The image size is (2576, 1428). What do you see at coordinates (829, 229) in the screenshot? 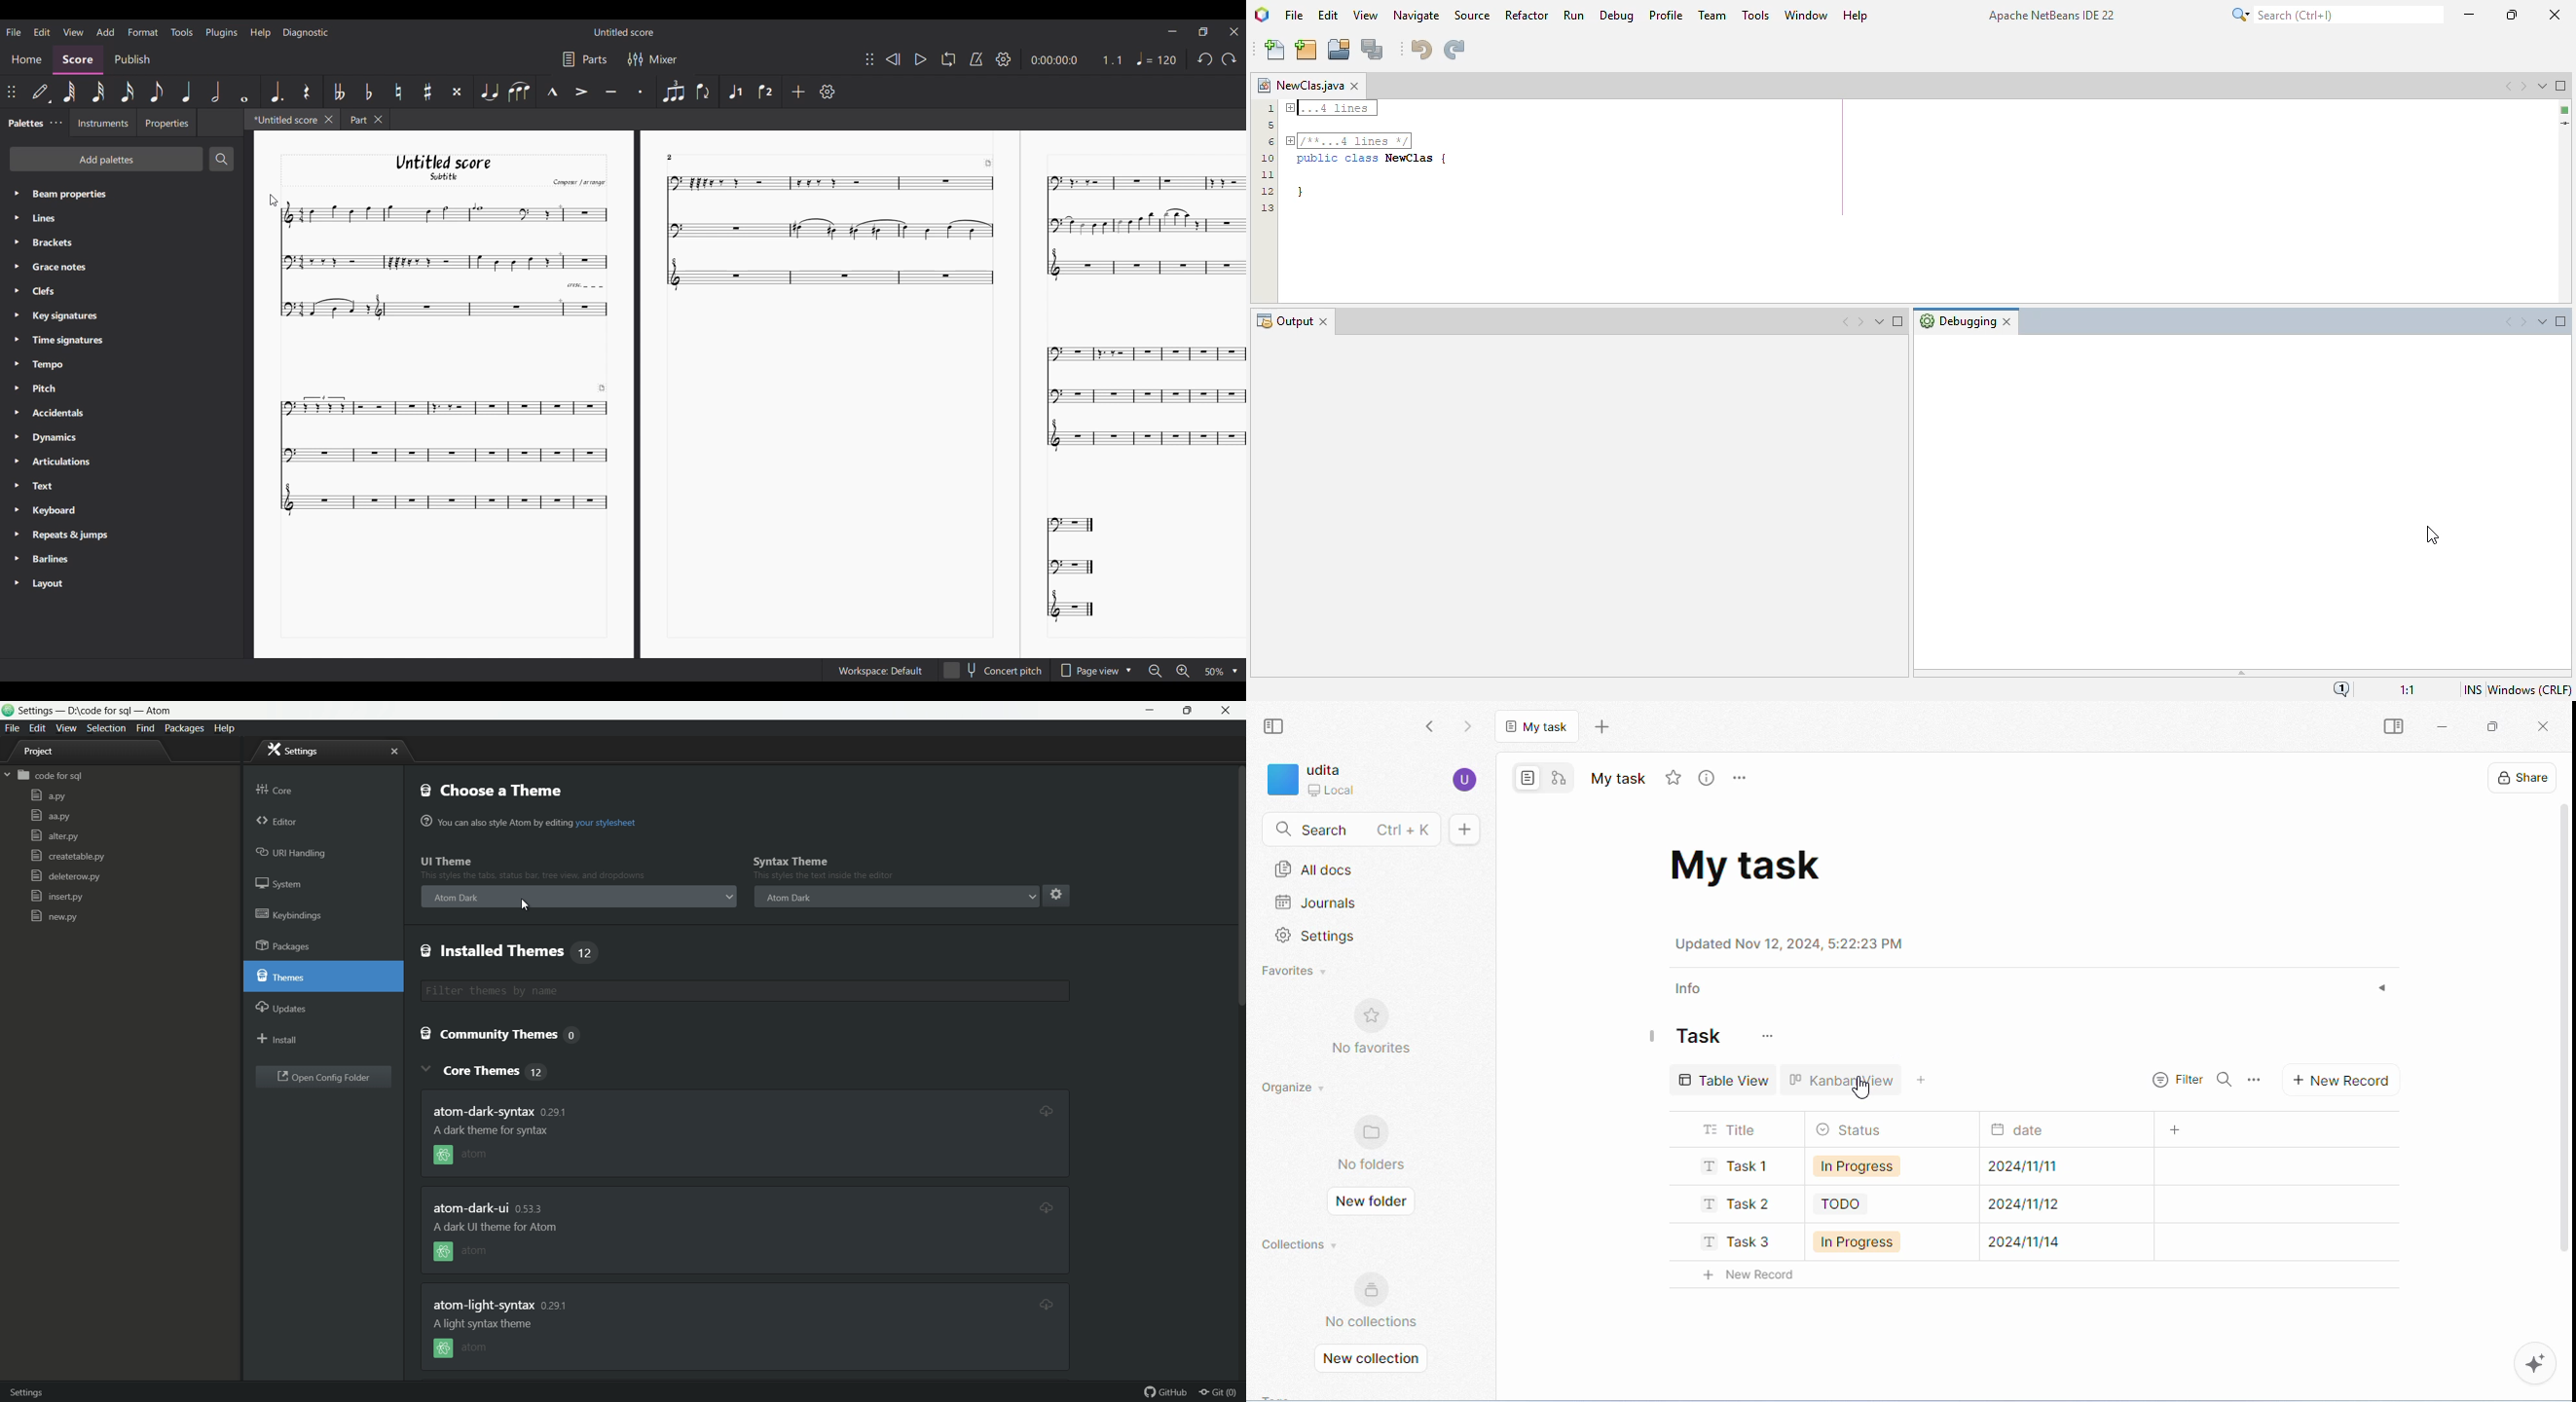
I see `` at bounding box center [829, 229].